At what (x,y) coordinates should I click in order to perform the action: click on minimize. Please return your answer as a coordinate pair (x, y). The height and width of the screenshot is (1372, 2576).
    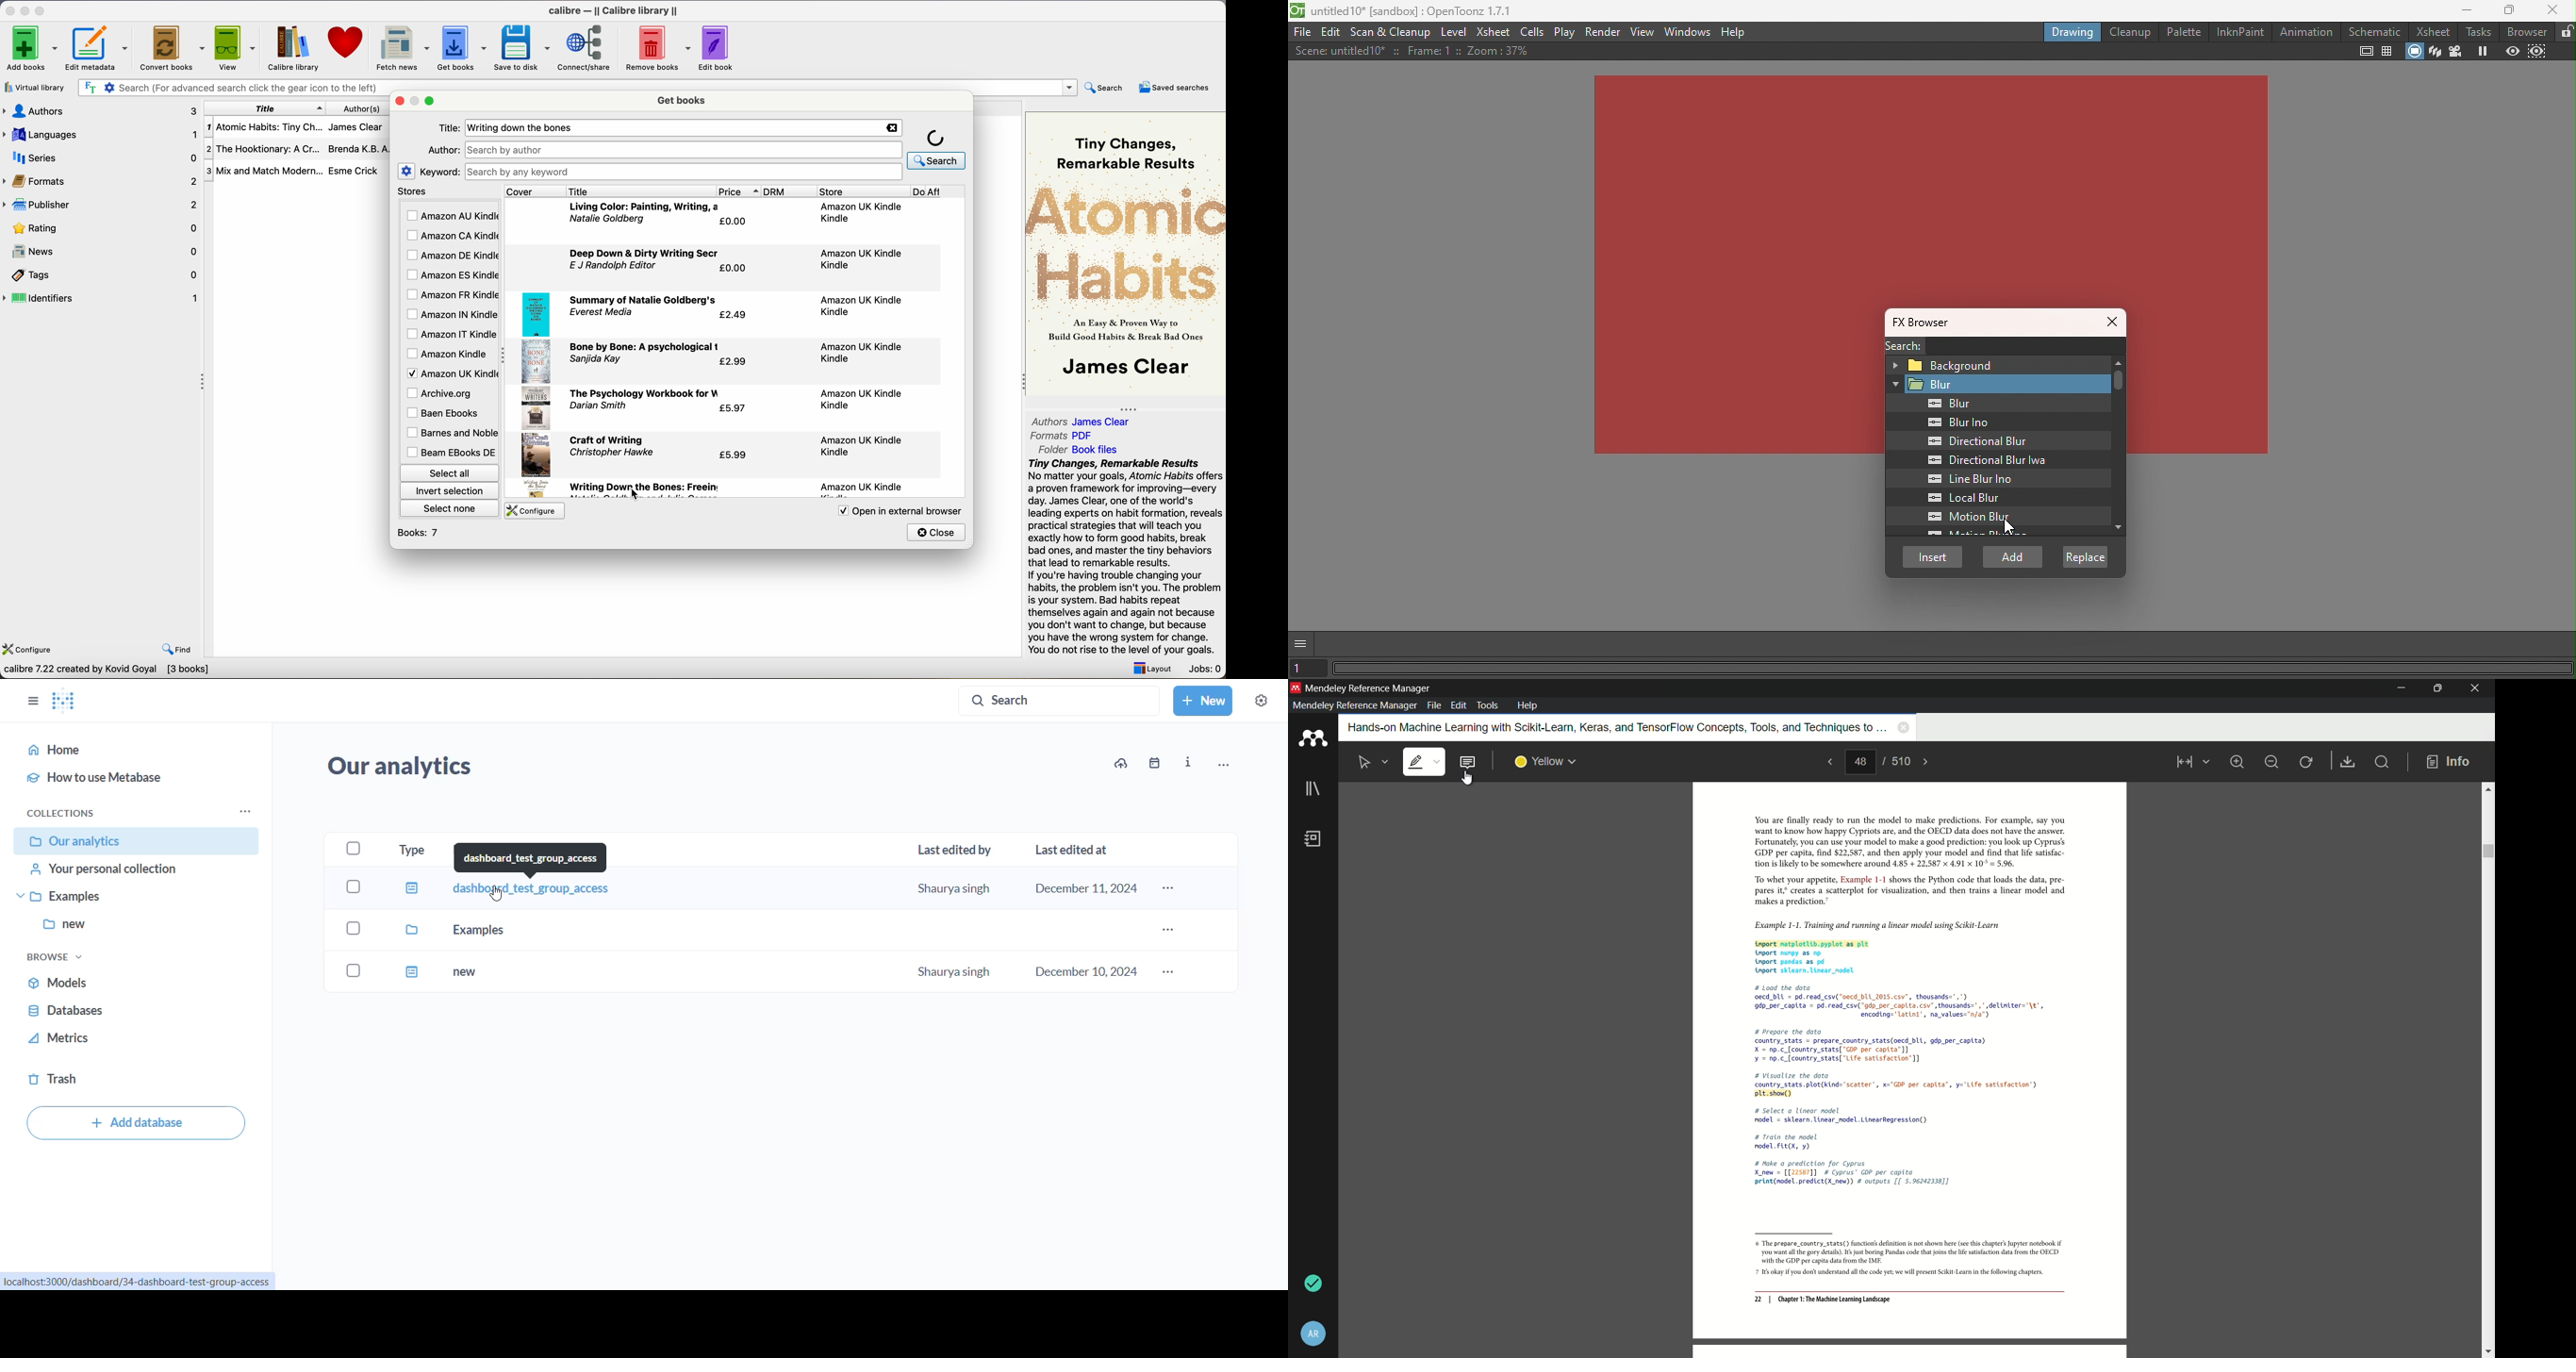
    Looking at the image, I should click on (2403, 688).